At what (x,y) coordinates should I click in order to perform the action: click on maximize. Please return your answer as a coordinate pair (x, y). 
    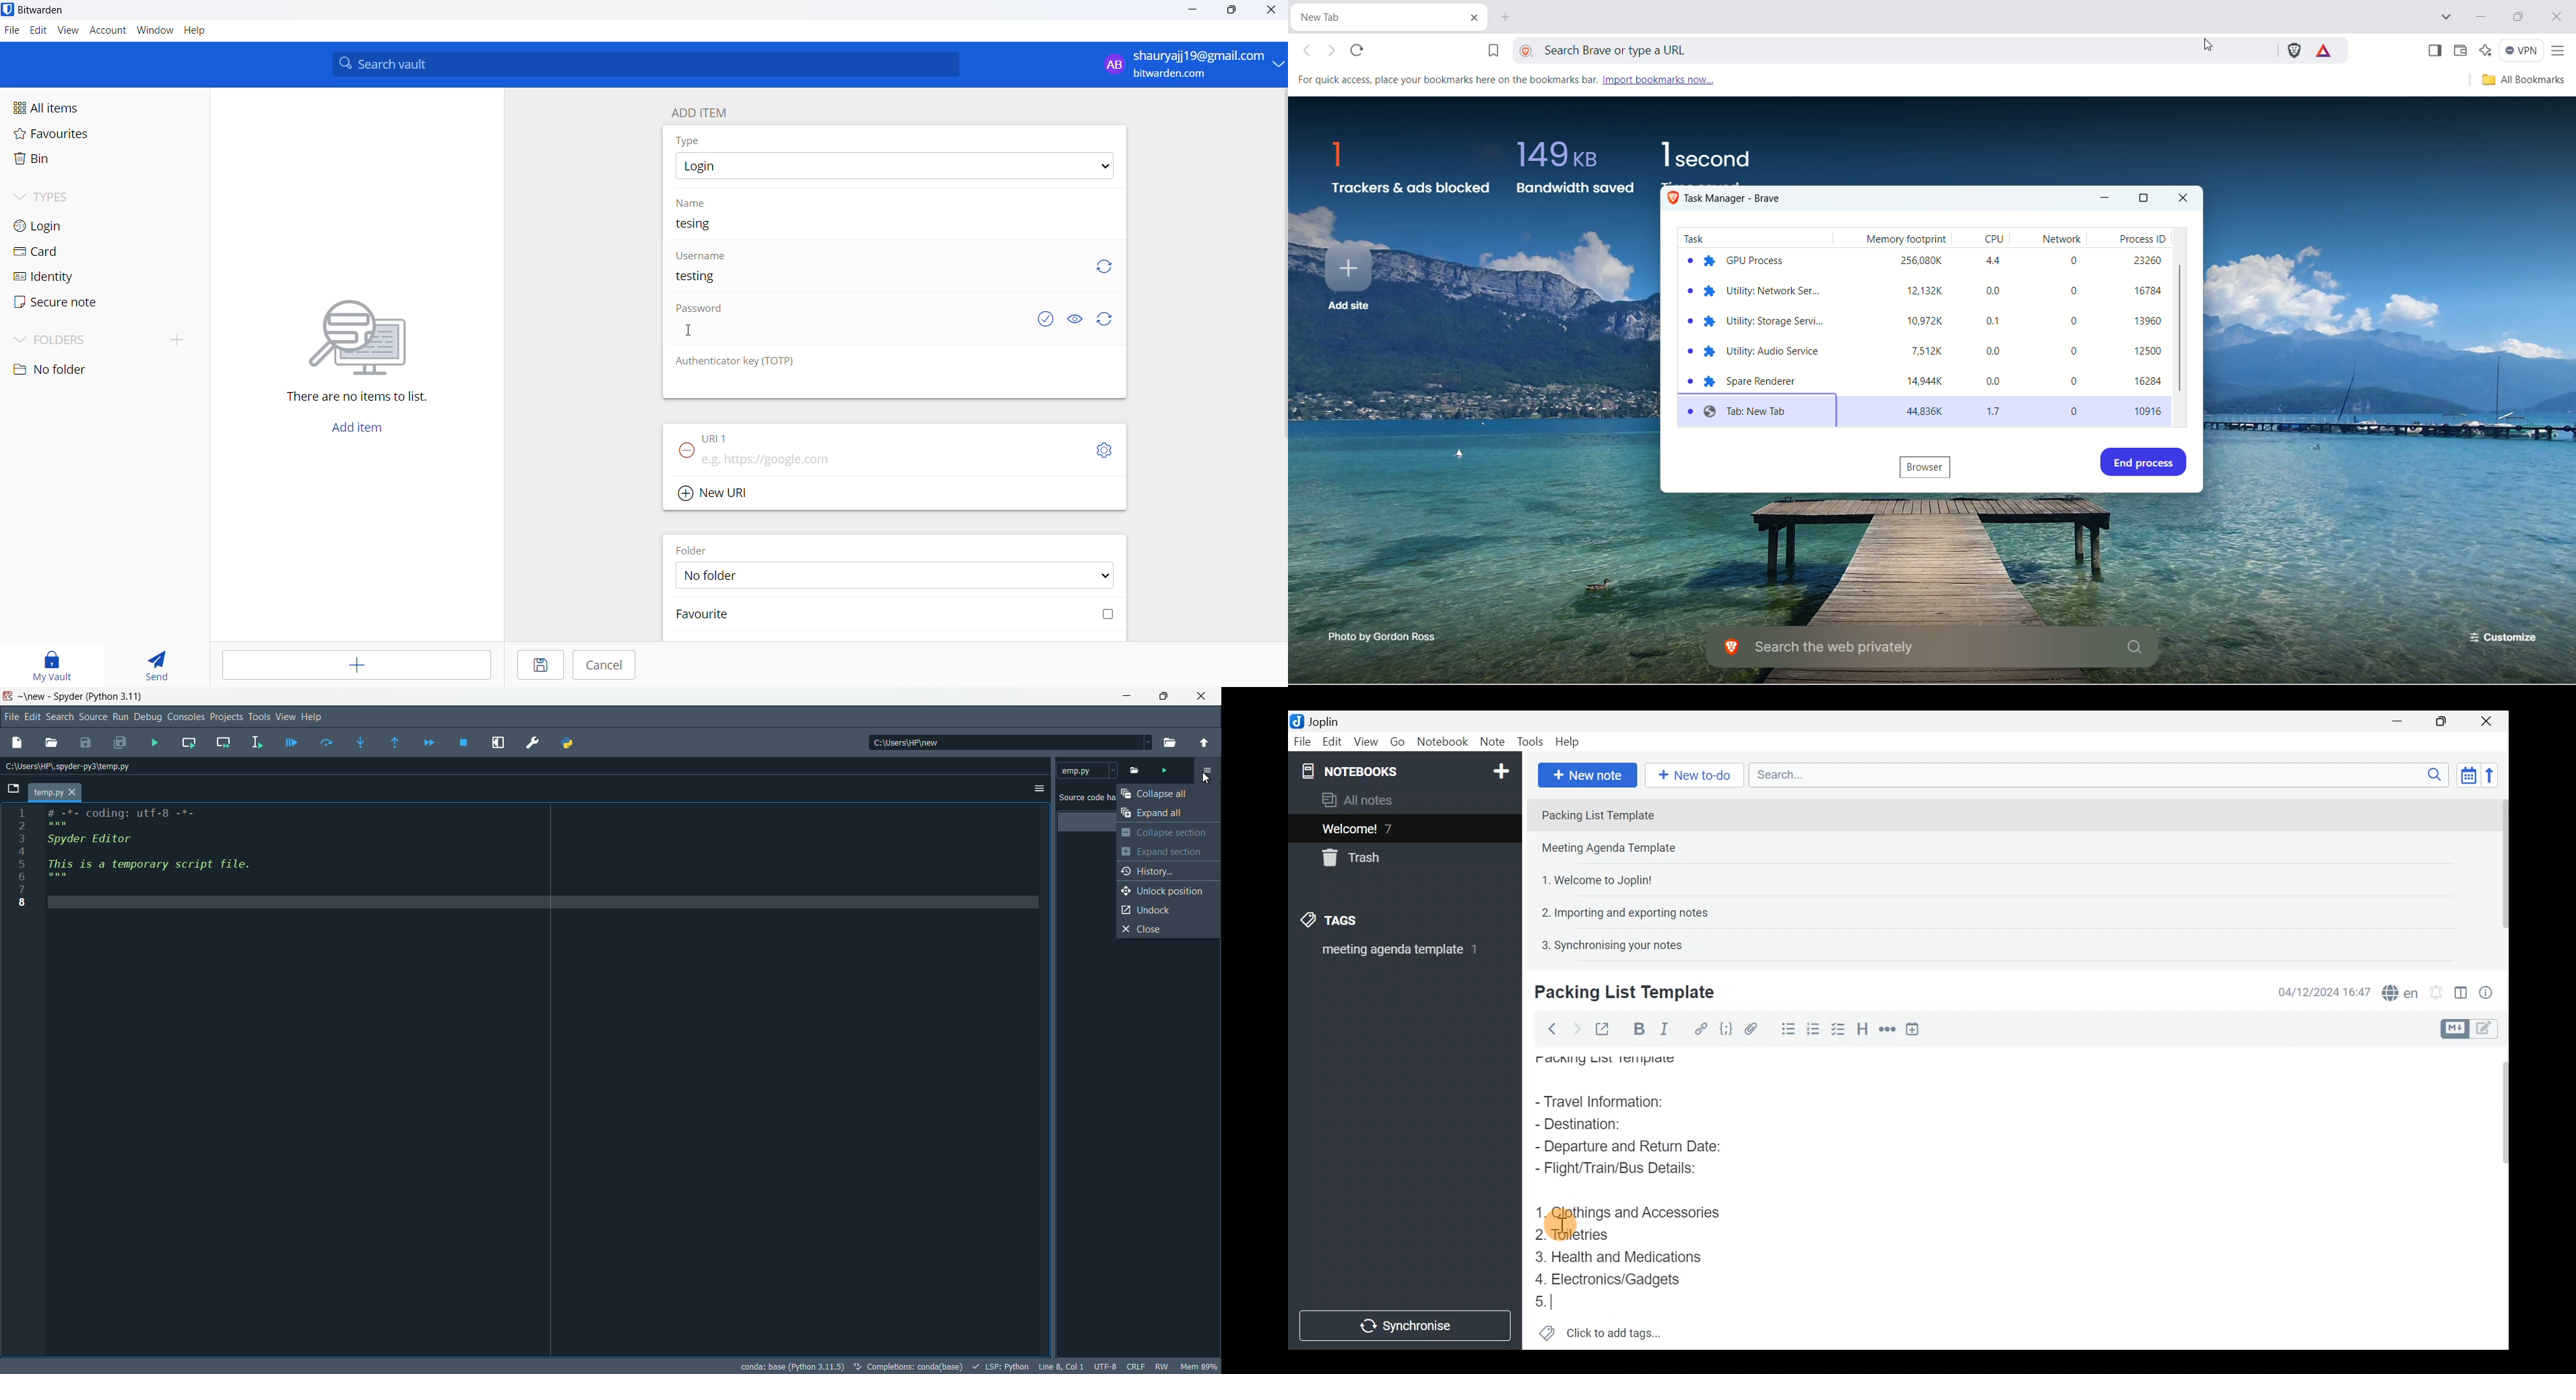
    Looking at the image, I should click on (1165, 697).